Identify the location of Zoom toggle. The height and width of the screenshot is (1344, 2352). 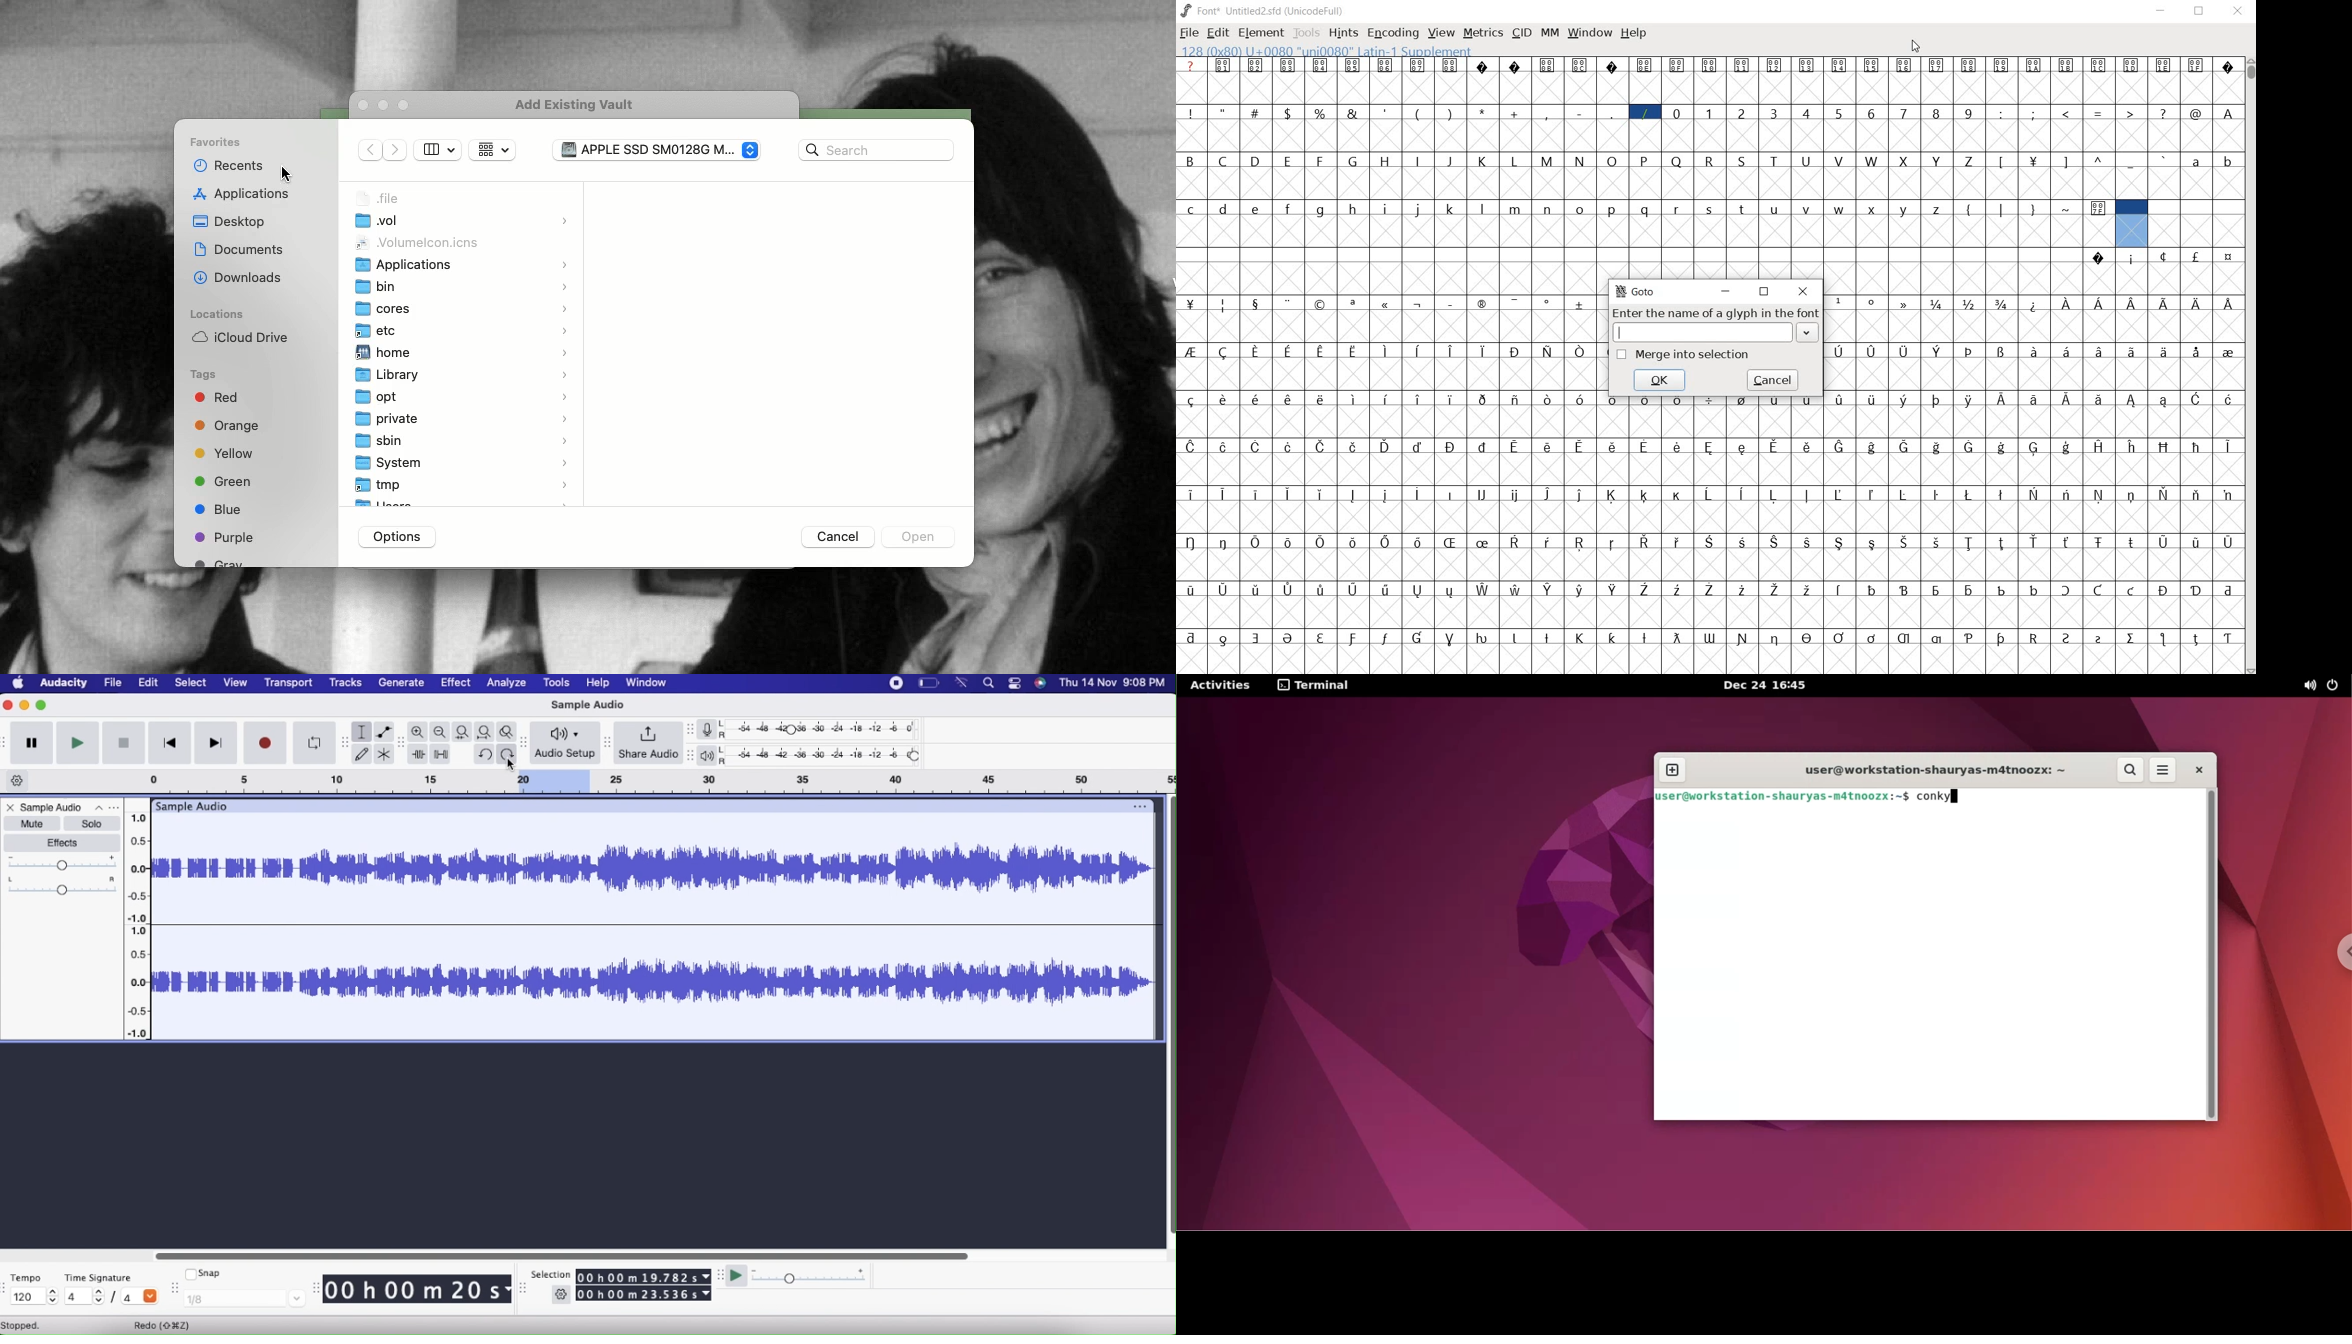
(509, 731).